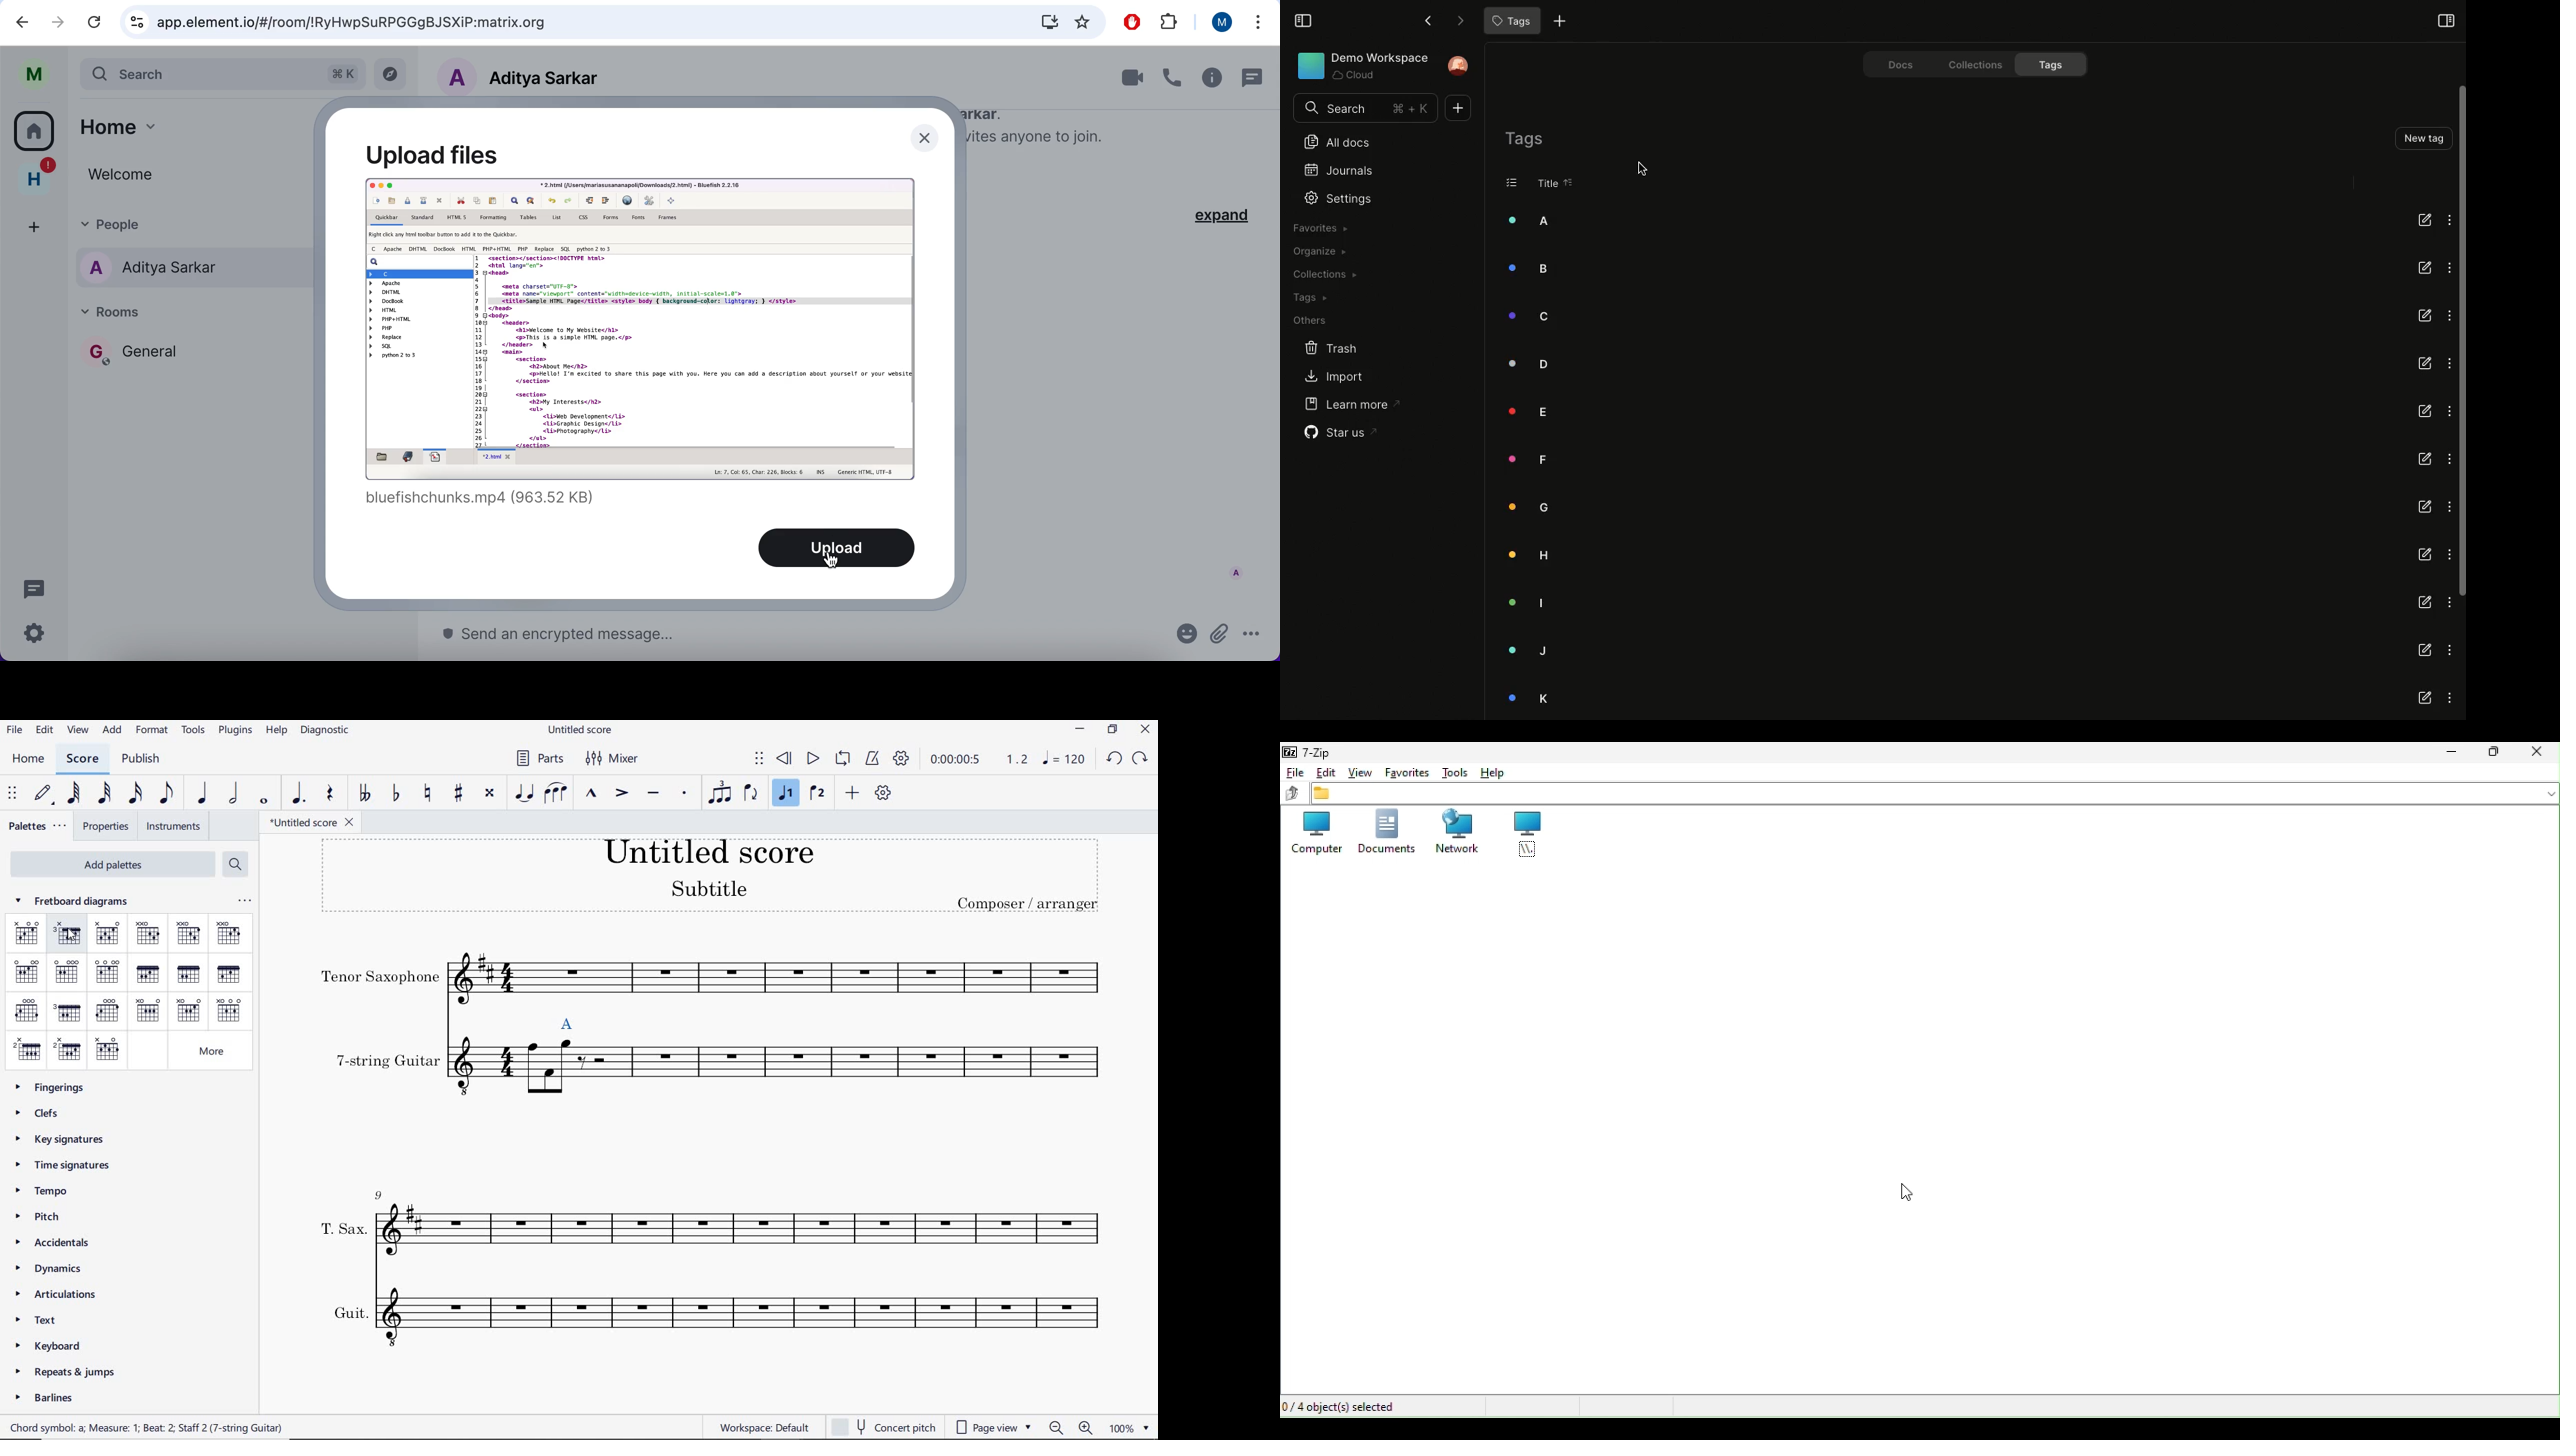 The width and height of the screenshot is (2576, 1456). What do you see at coordinates (195, 367) in the screenshot?
I see `rooms` at bounding box center [195, 367].